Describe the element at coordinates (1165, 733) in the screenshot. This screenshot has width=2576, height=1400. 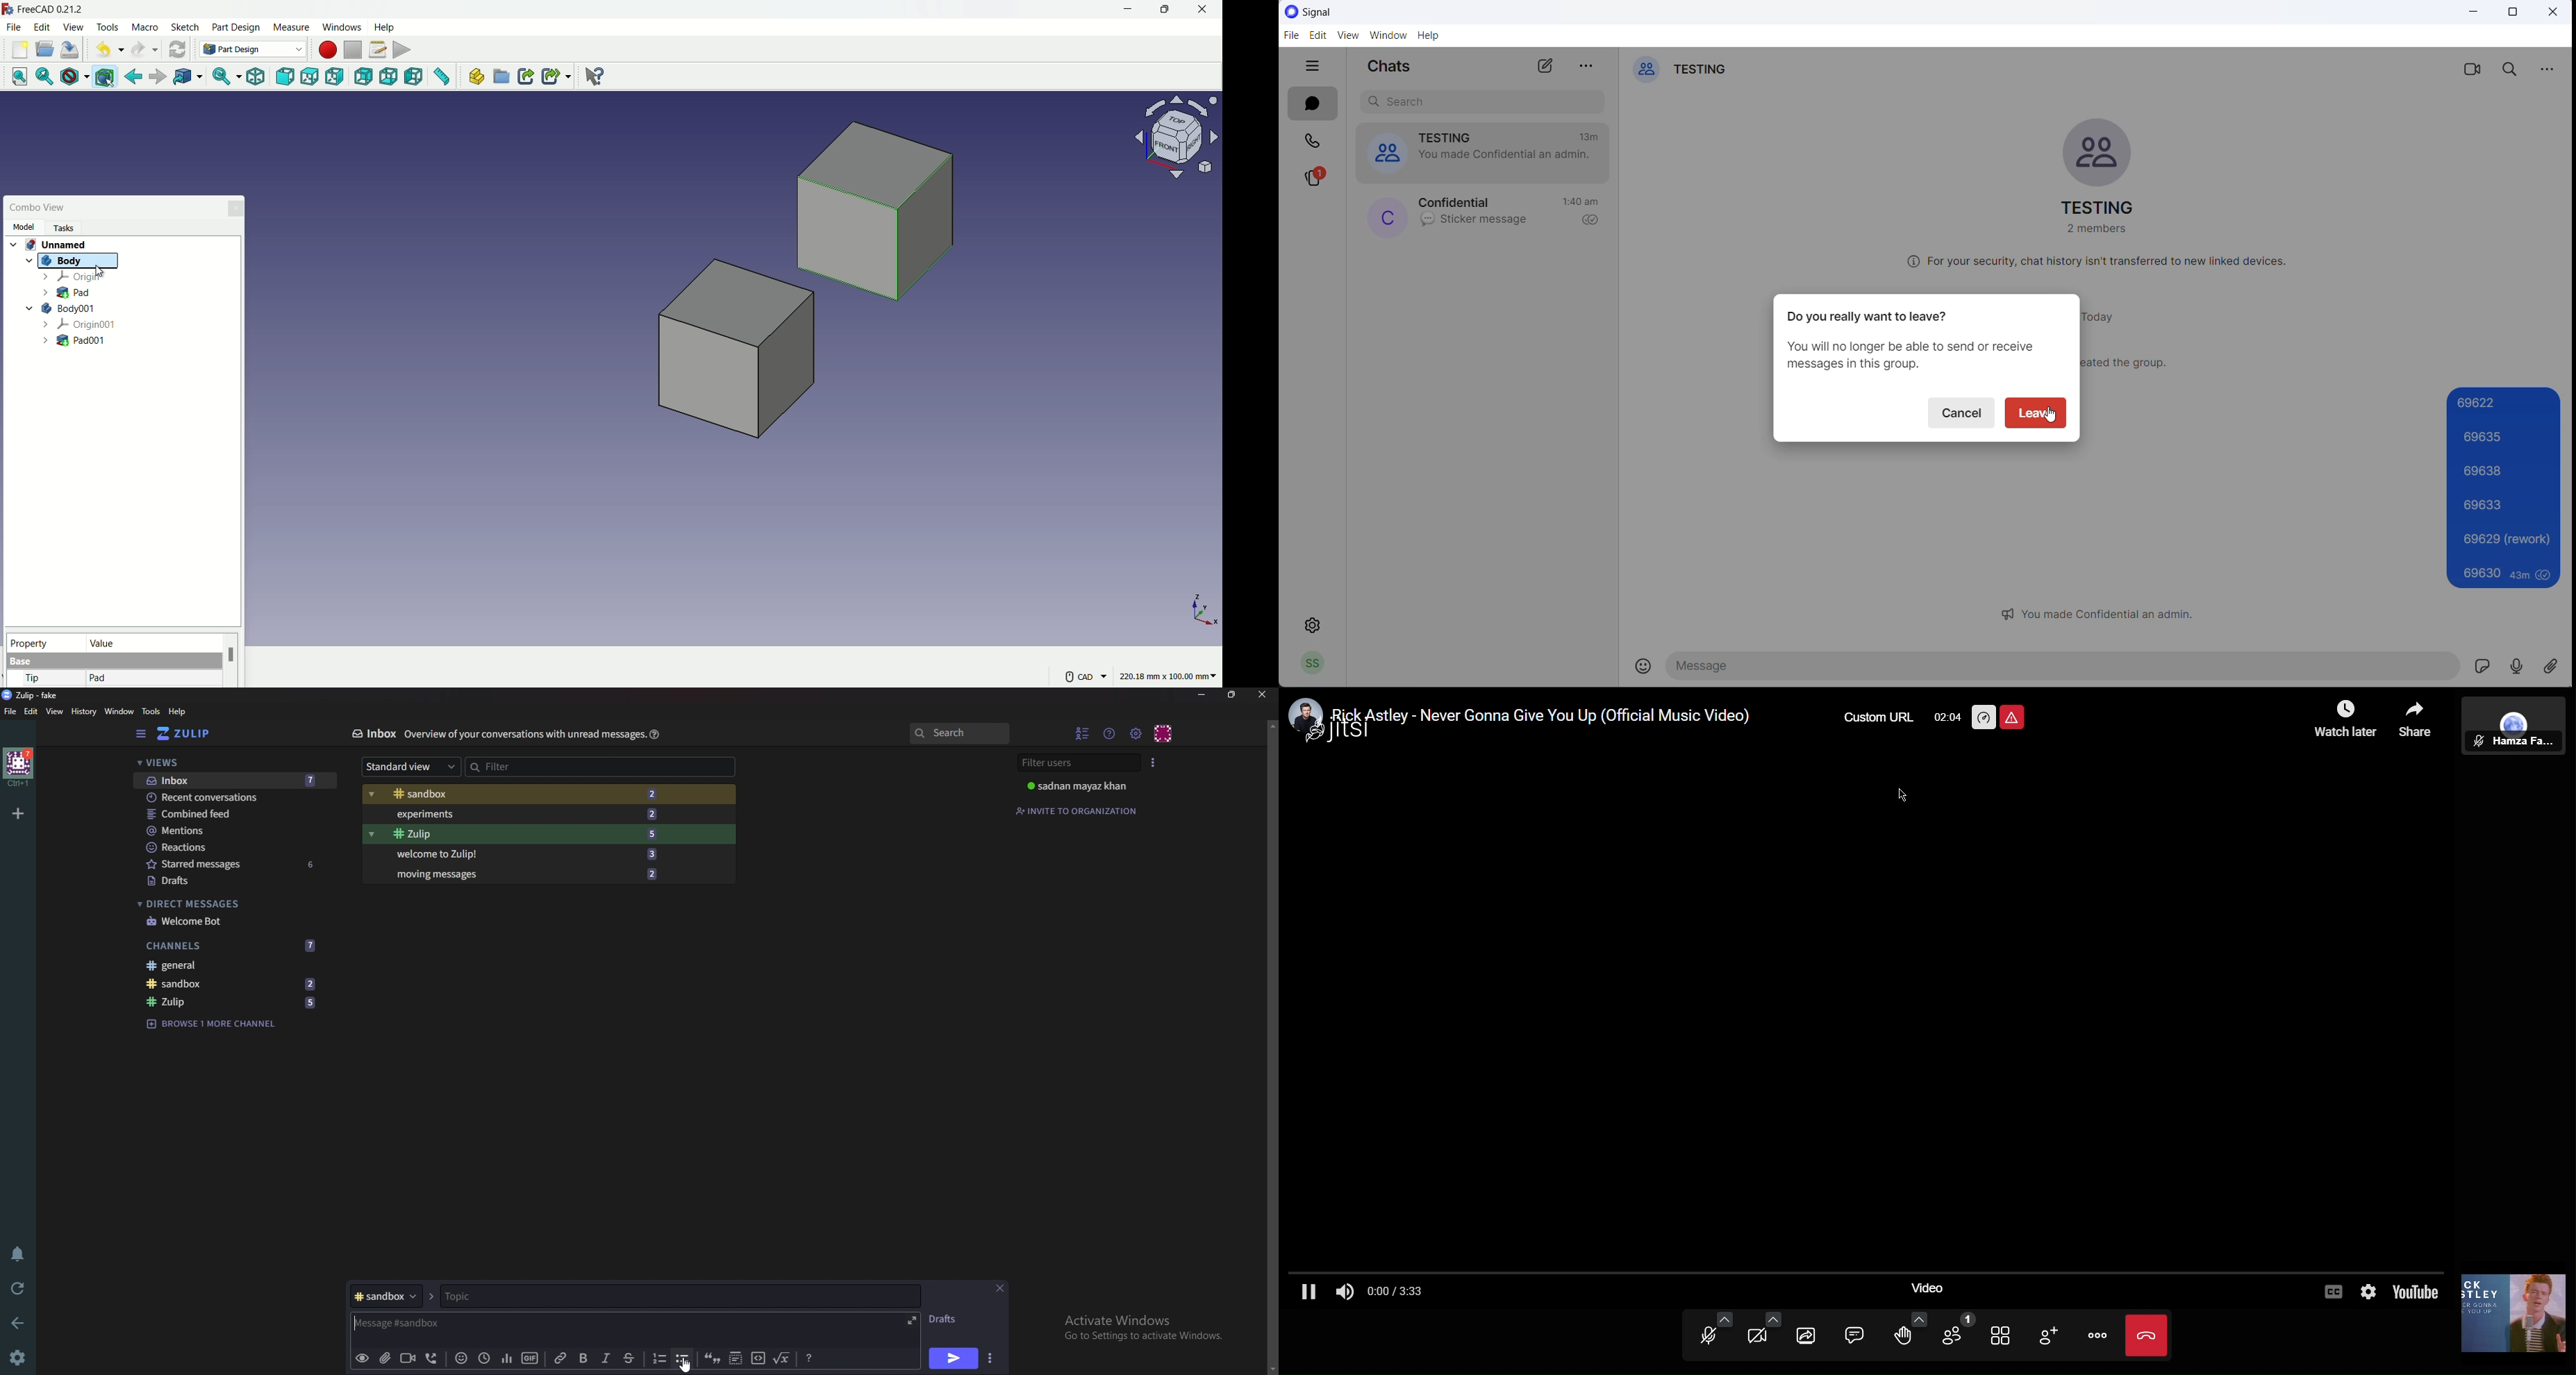
I see `personal menu` at that location.